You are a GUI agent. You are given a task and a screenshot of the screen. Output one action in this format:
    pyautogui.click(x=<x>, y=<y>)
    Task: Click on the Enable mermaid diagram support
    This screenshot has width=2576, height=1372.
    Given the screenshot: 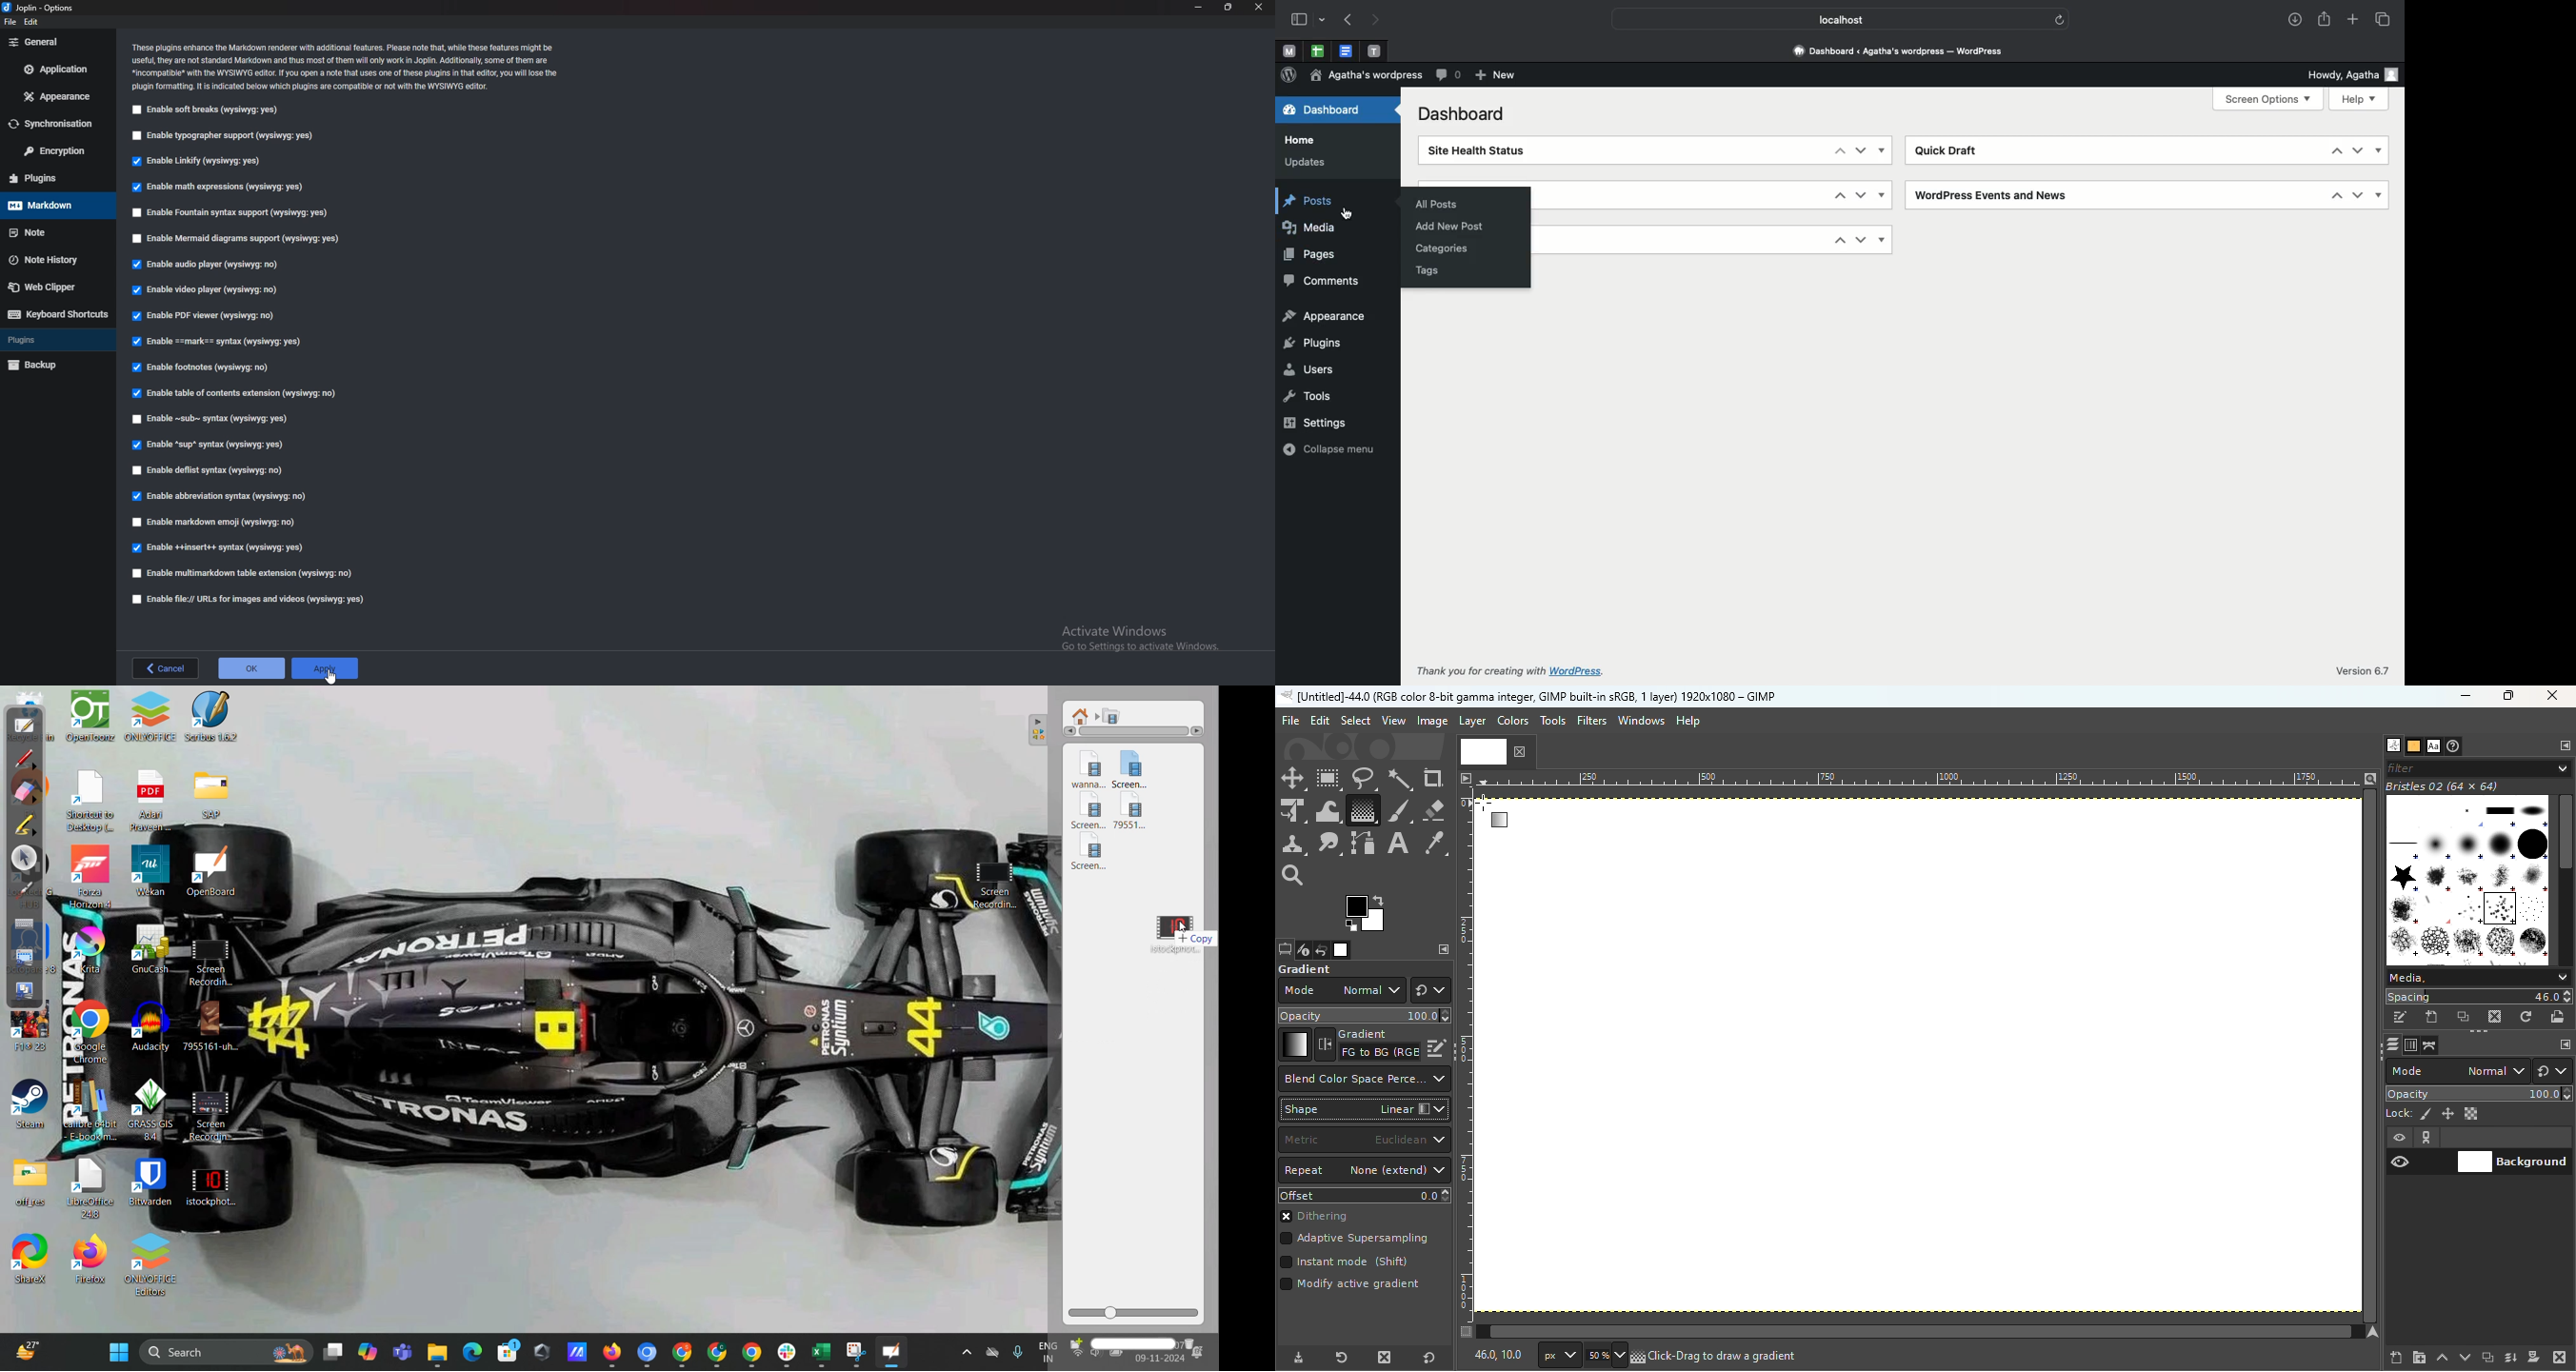 What is the action you would take?
    pyautogui.click(x=242, y=237)
    